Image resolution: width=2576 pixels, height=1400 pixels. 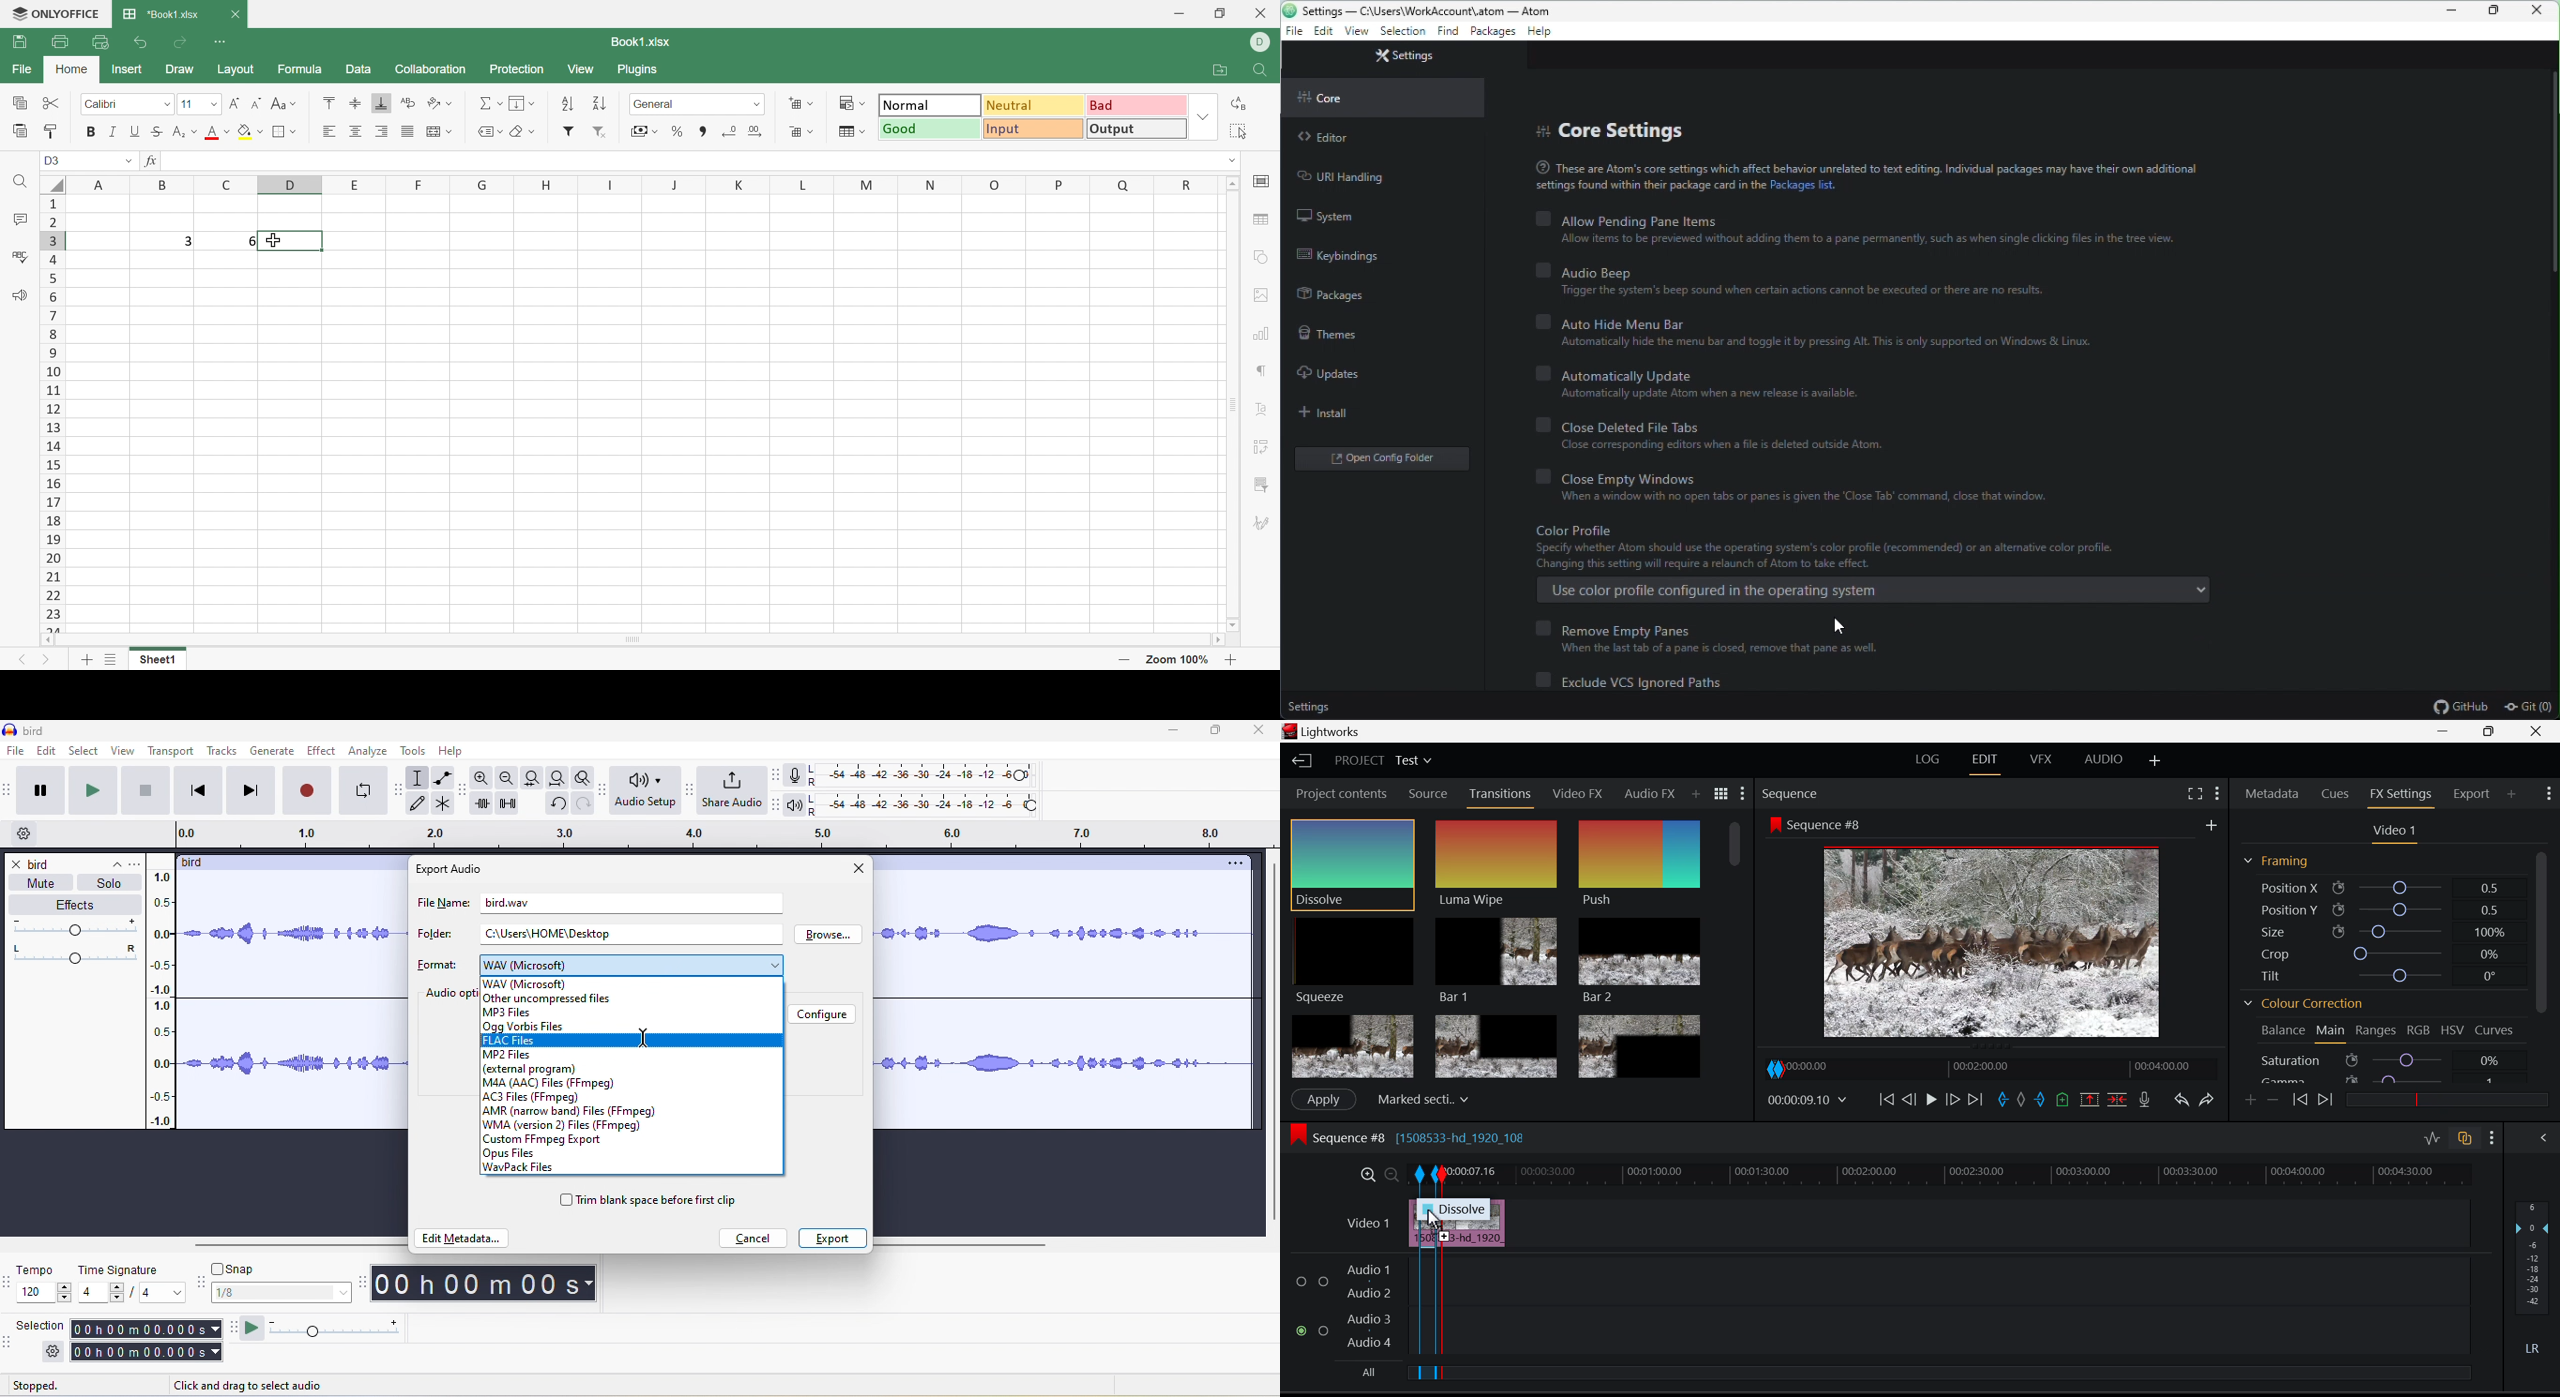 What do you see at coordinates (2491, 732) in the screenshot?
I see `Minimize` at bounding box center [2491, 732].